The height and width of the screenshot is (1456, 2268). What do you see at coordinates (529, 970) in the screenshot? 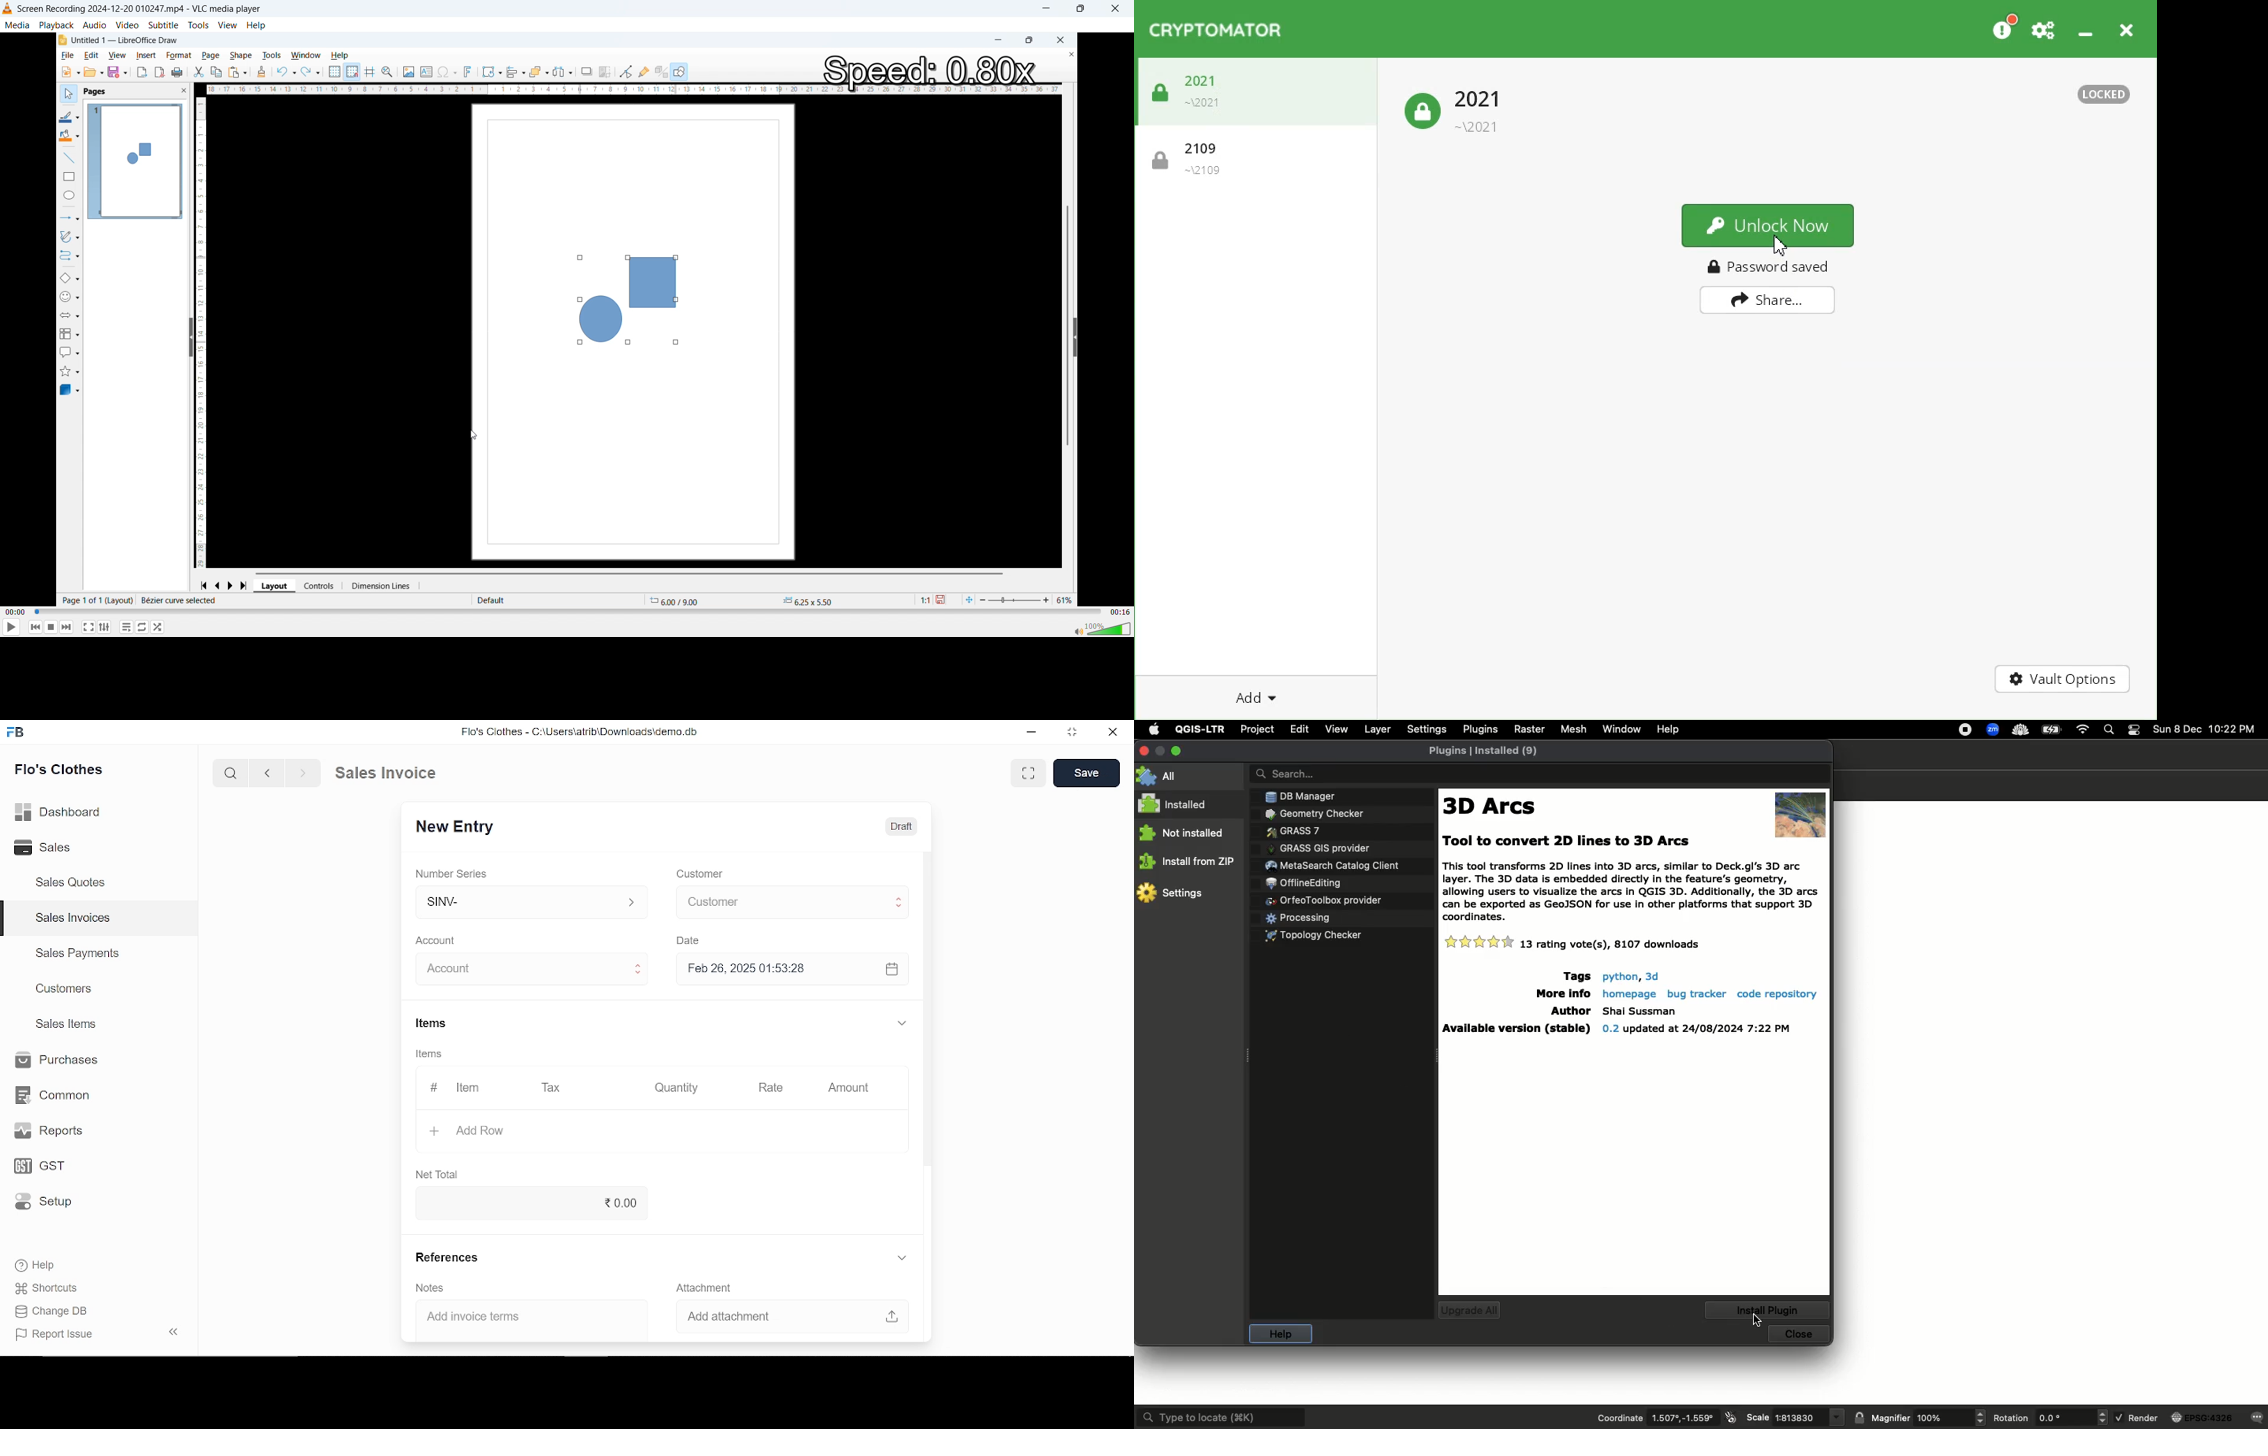
I see `Account :` at bounding box center [529, 970].